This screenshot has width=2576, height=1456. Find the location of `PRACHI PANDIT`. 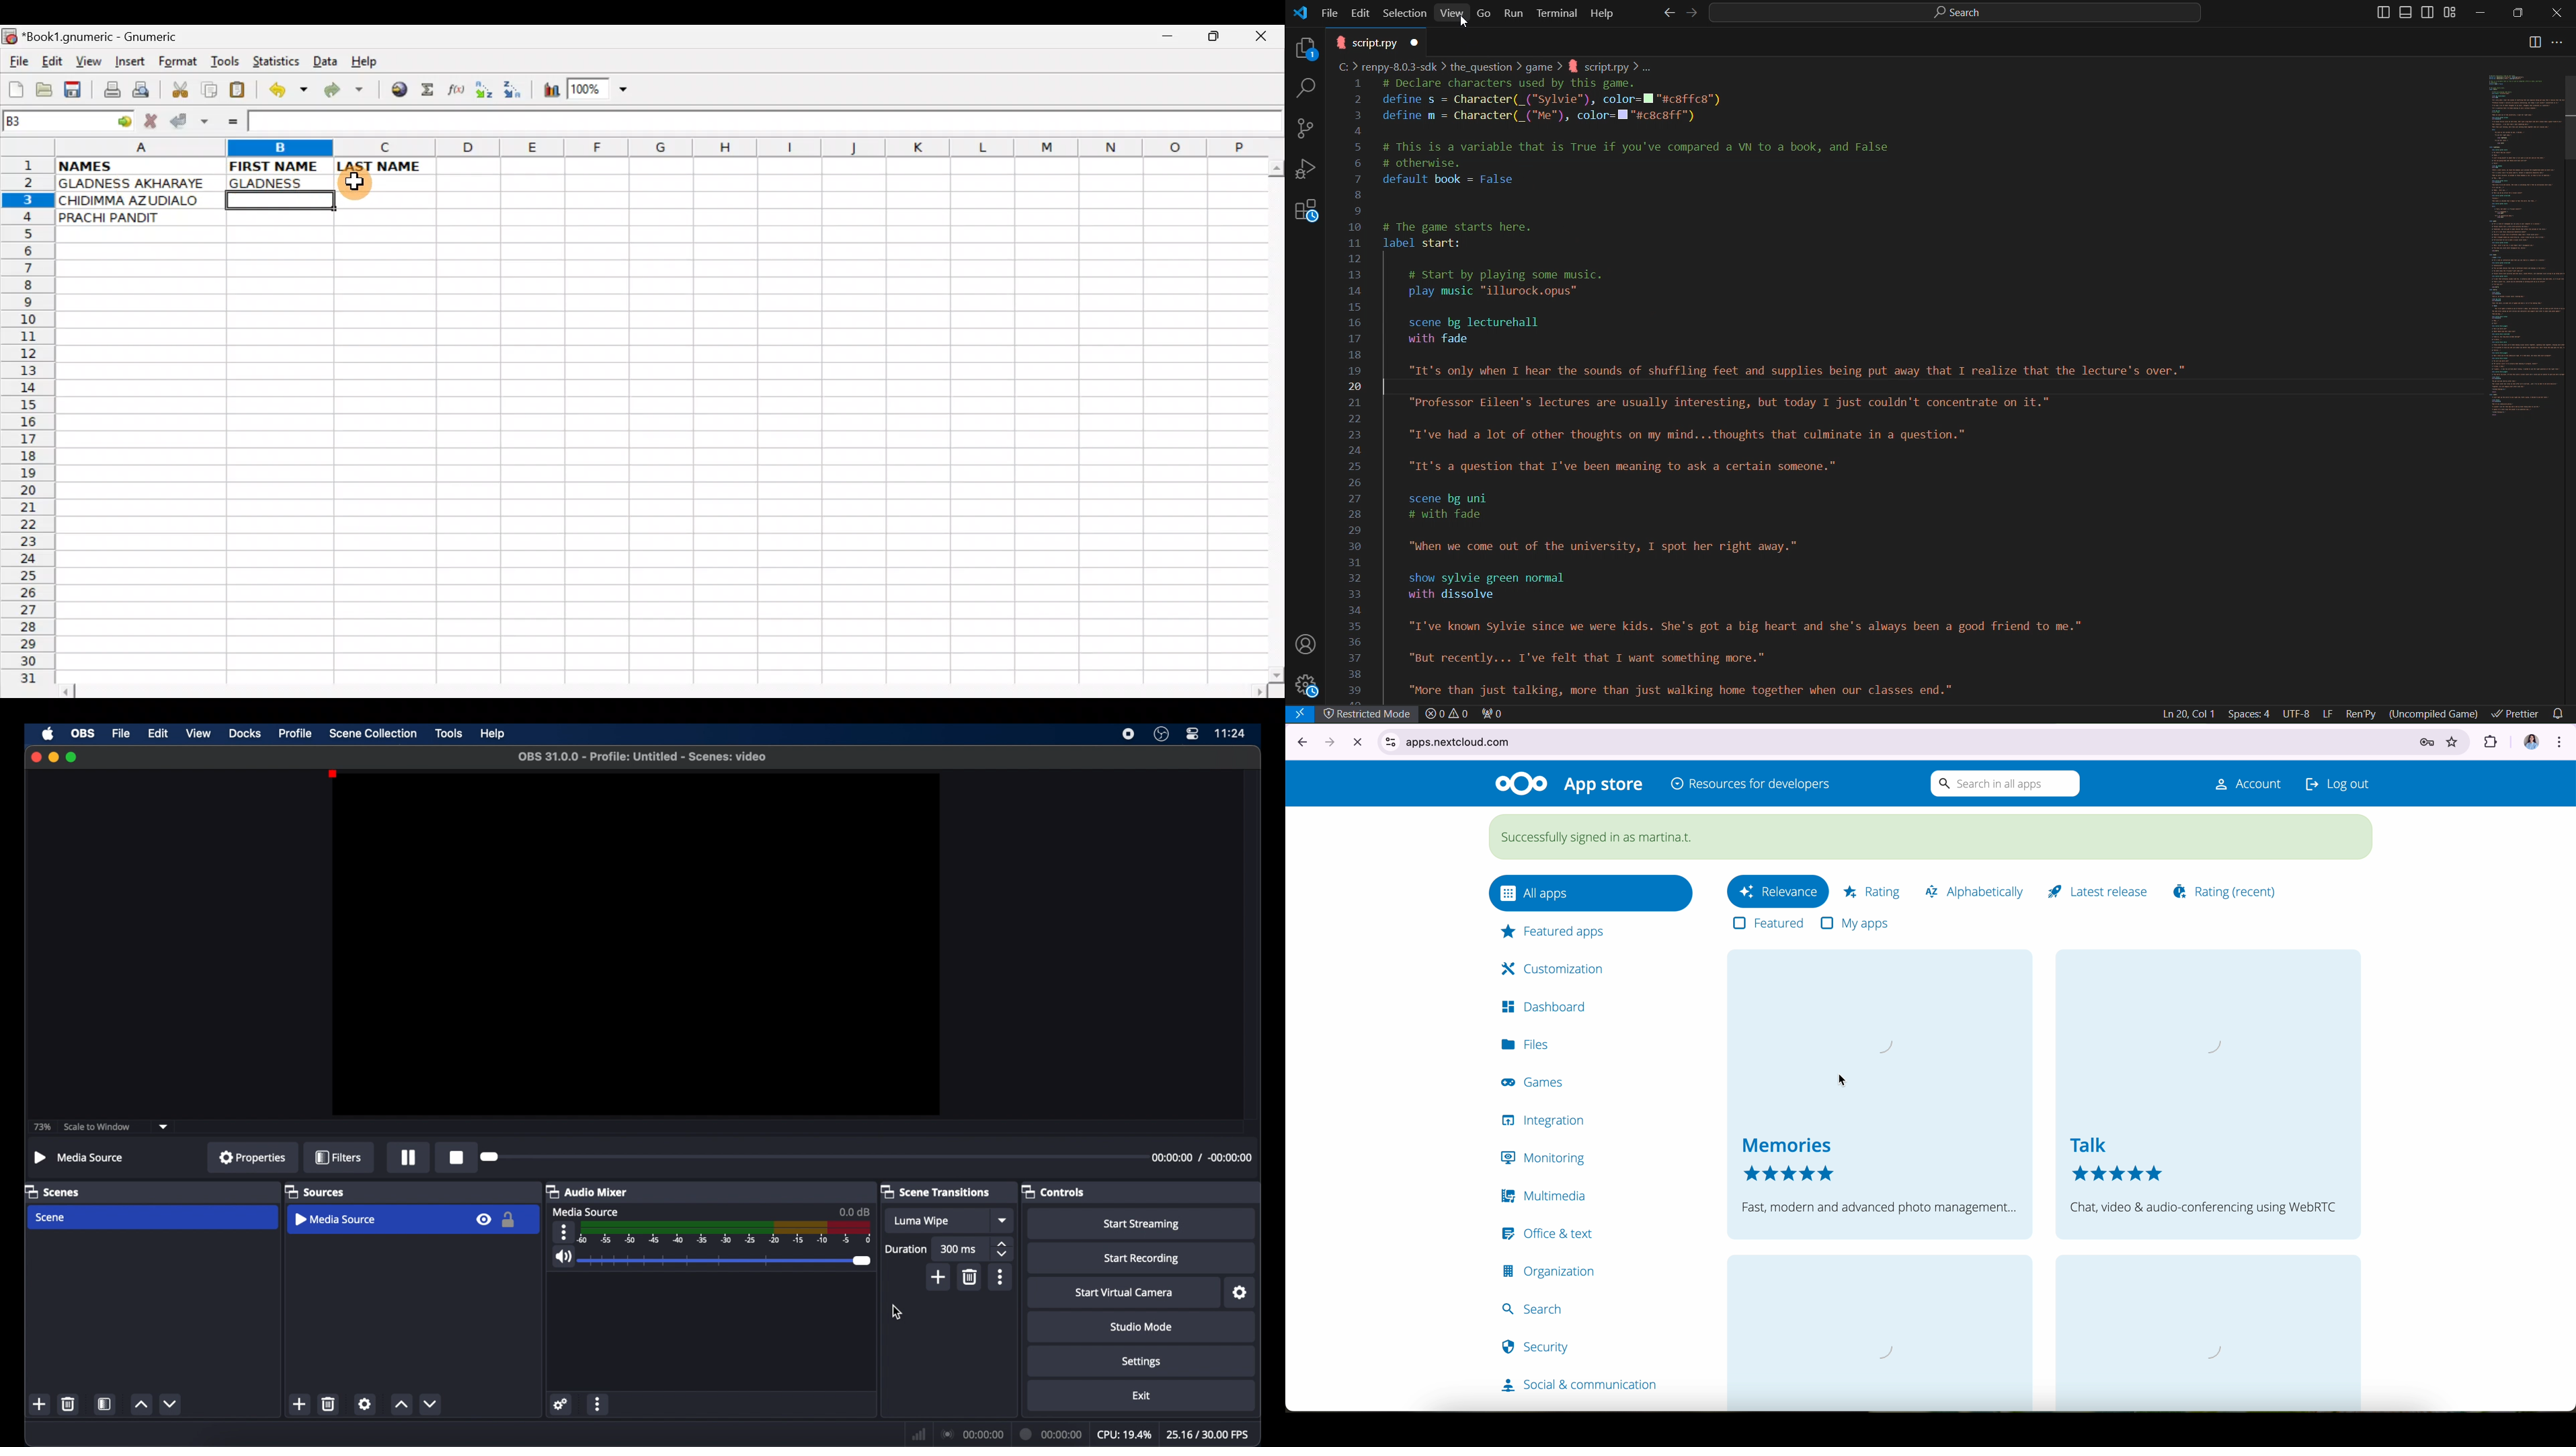

PRACHI PANDIT is located at coordinates (135, 218).